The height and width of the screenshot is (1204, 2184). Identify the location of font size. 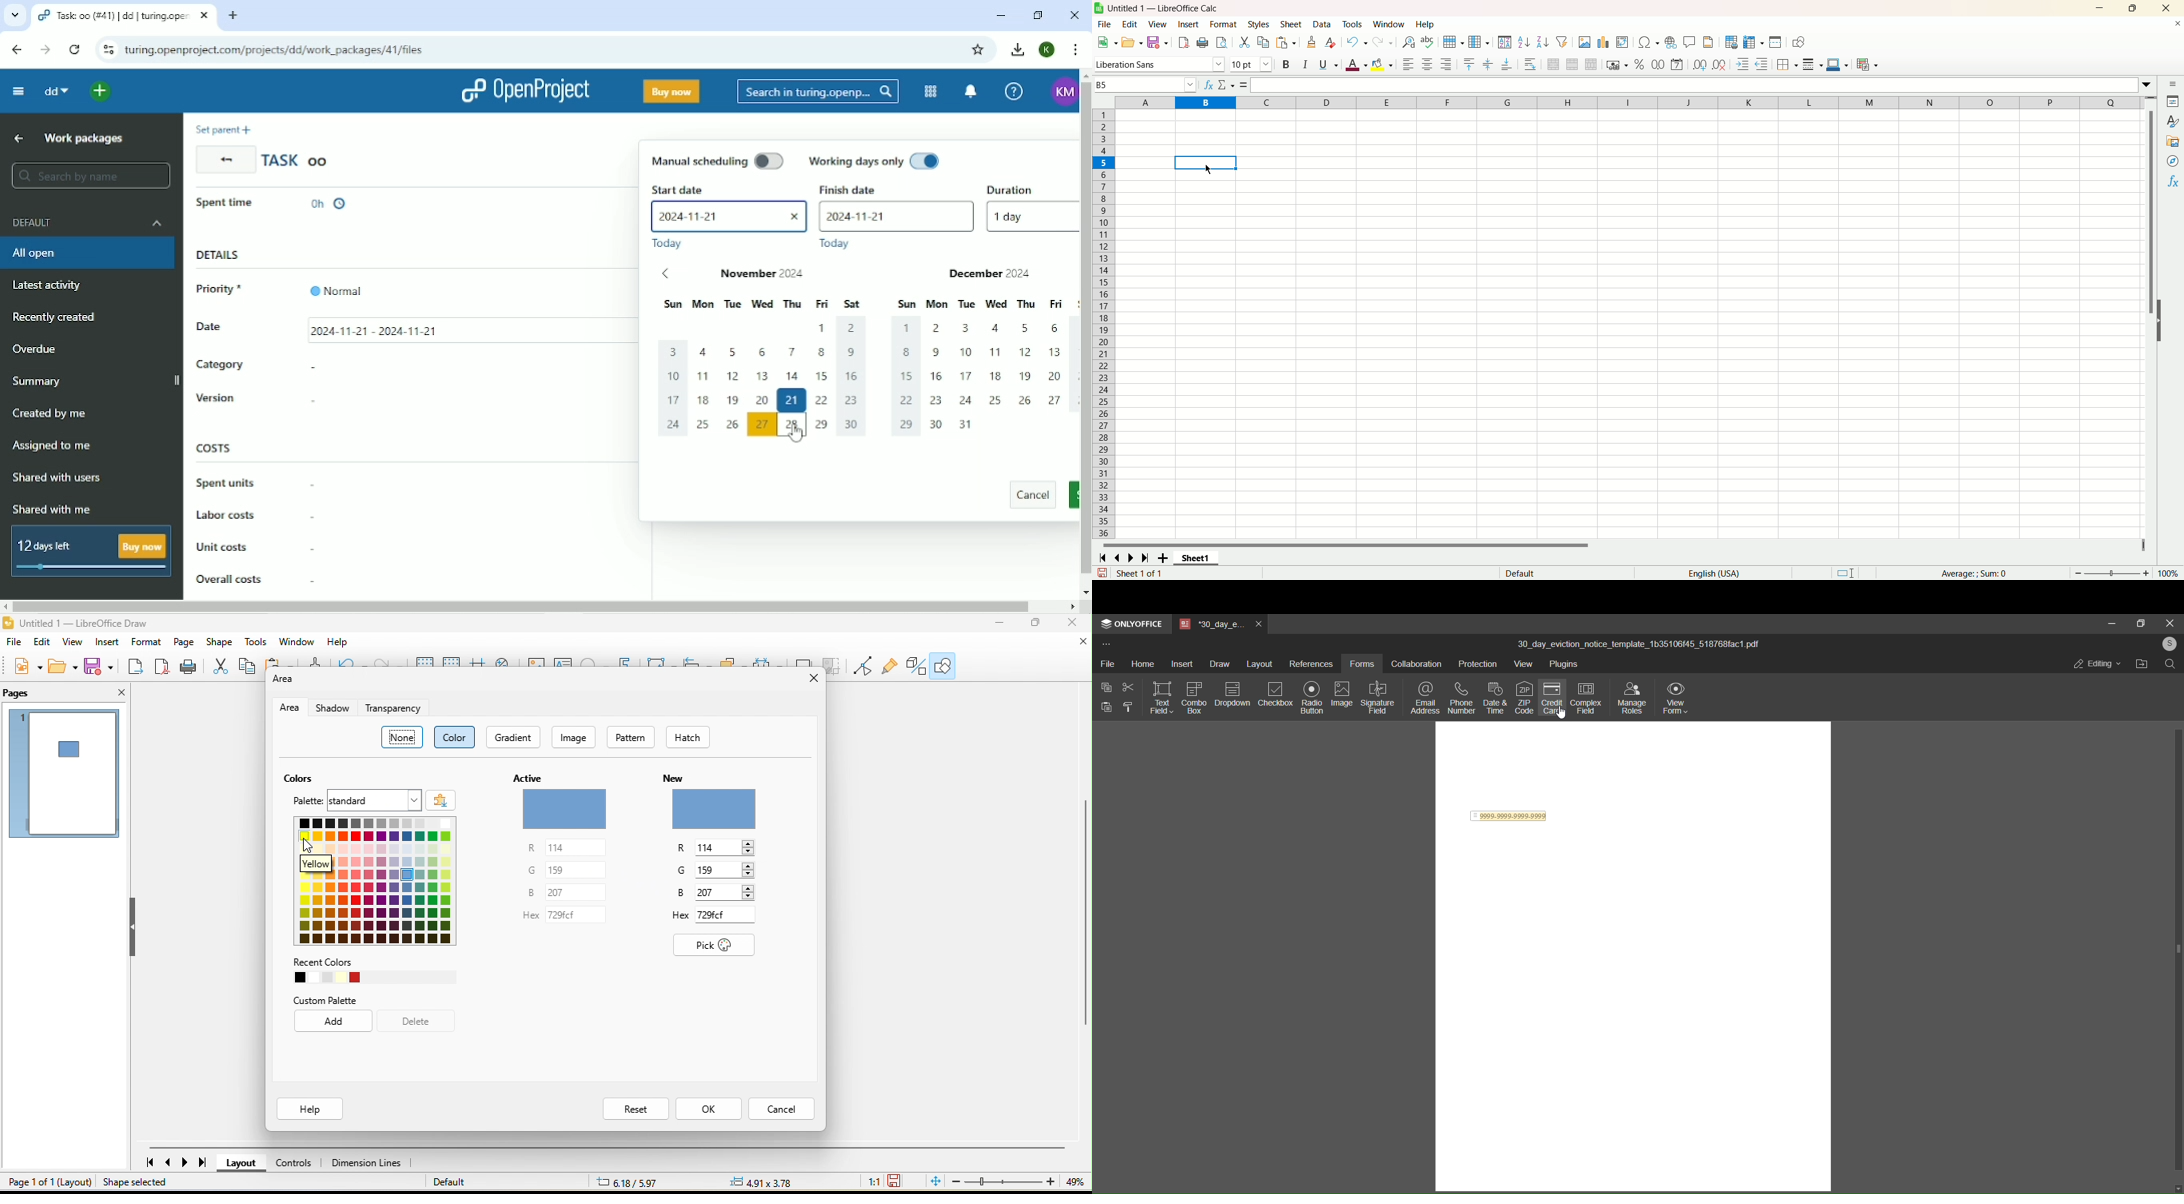
(1252, 65).